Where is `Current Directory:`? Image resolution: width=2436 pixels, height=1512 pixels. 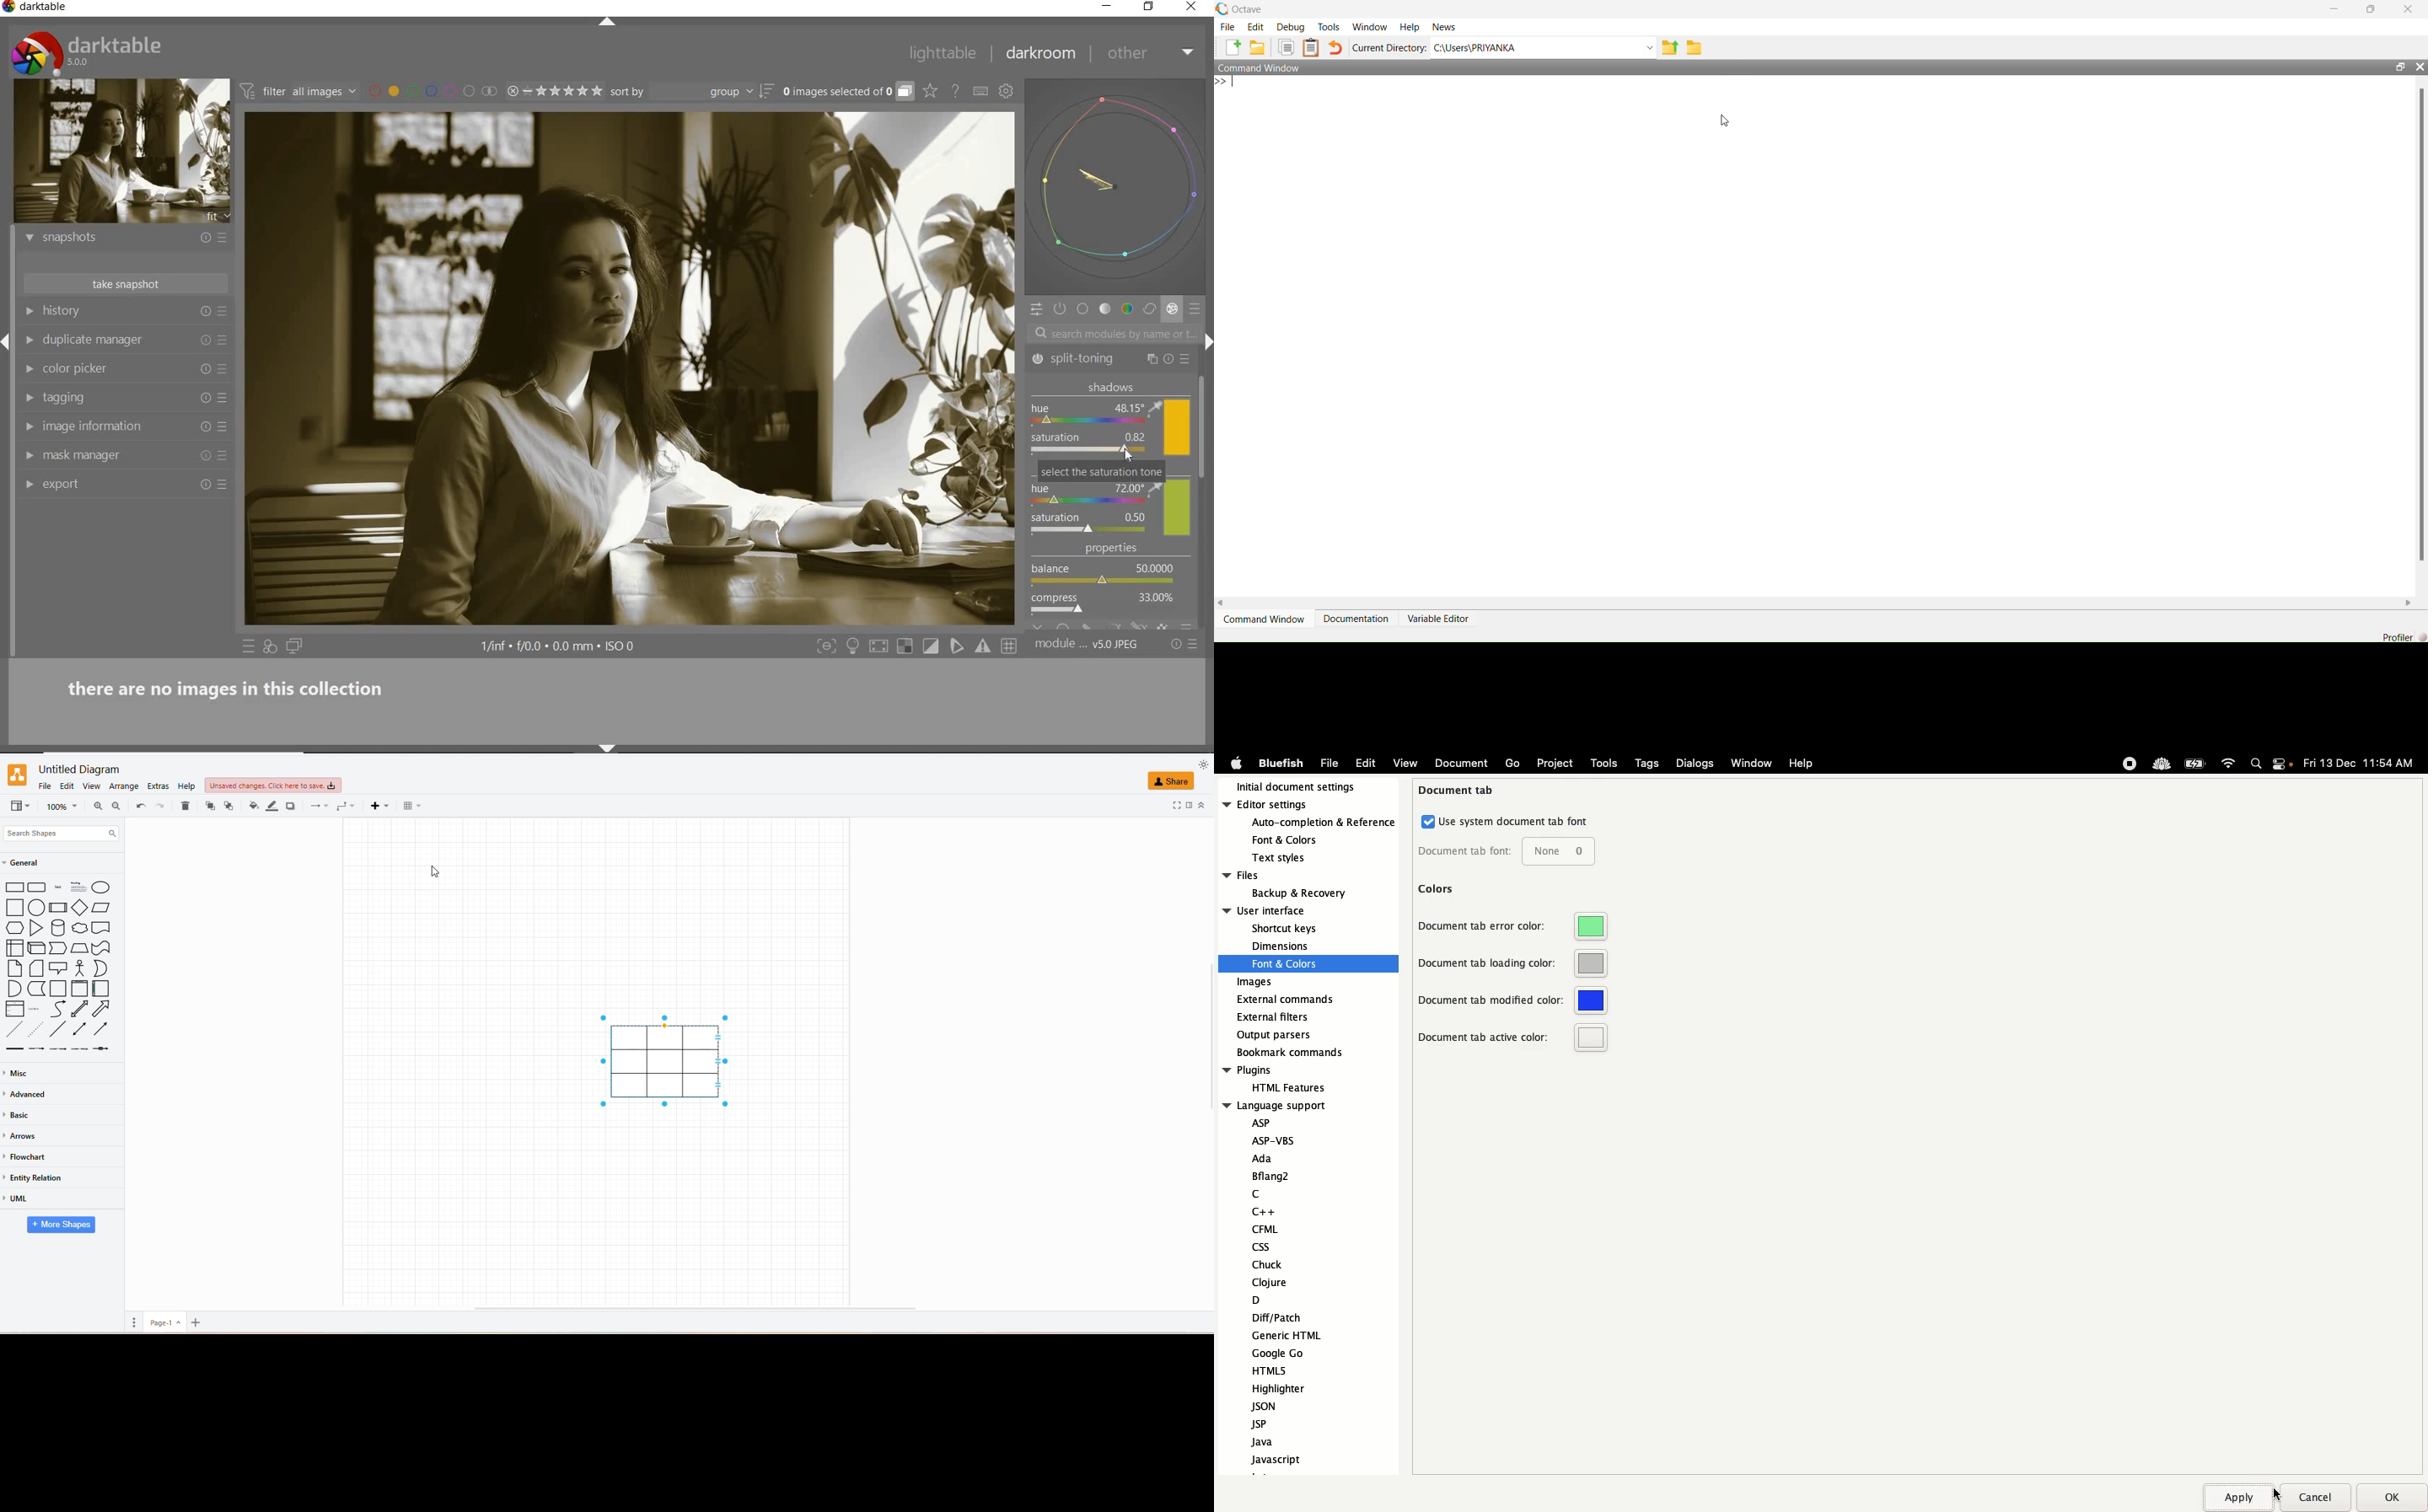 Current Directory: is located at coordinates (1390, 48).